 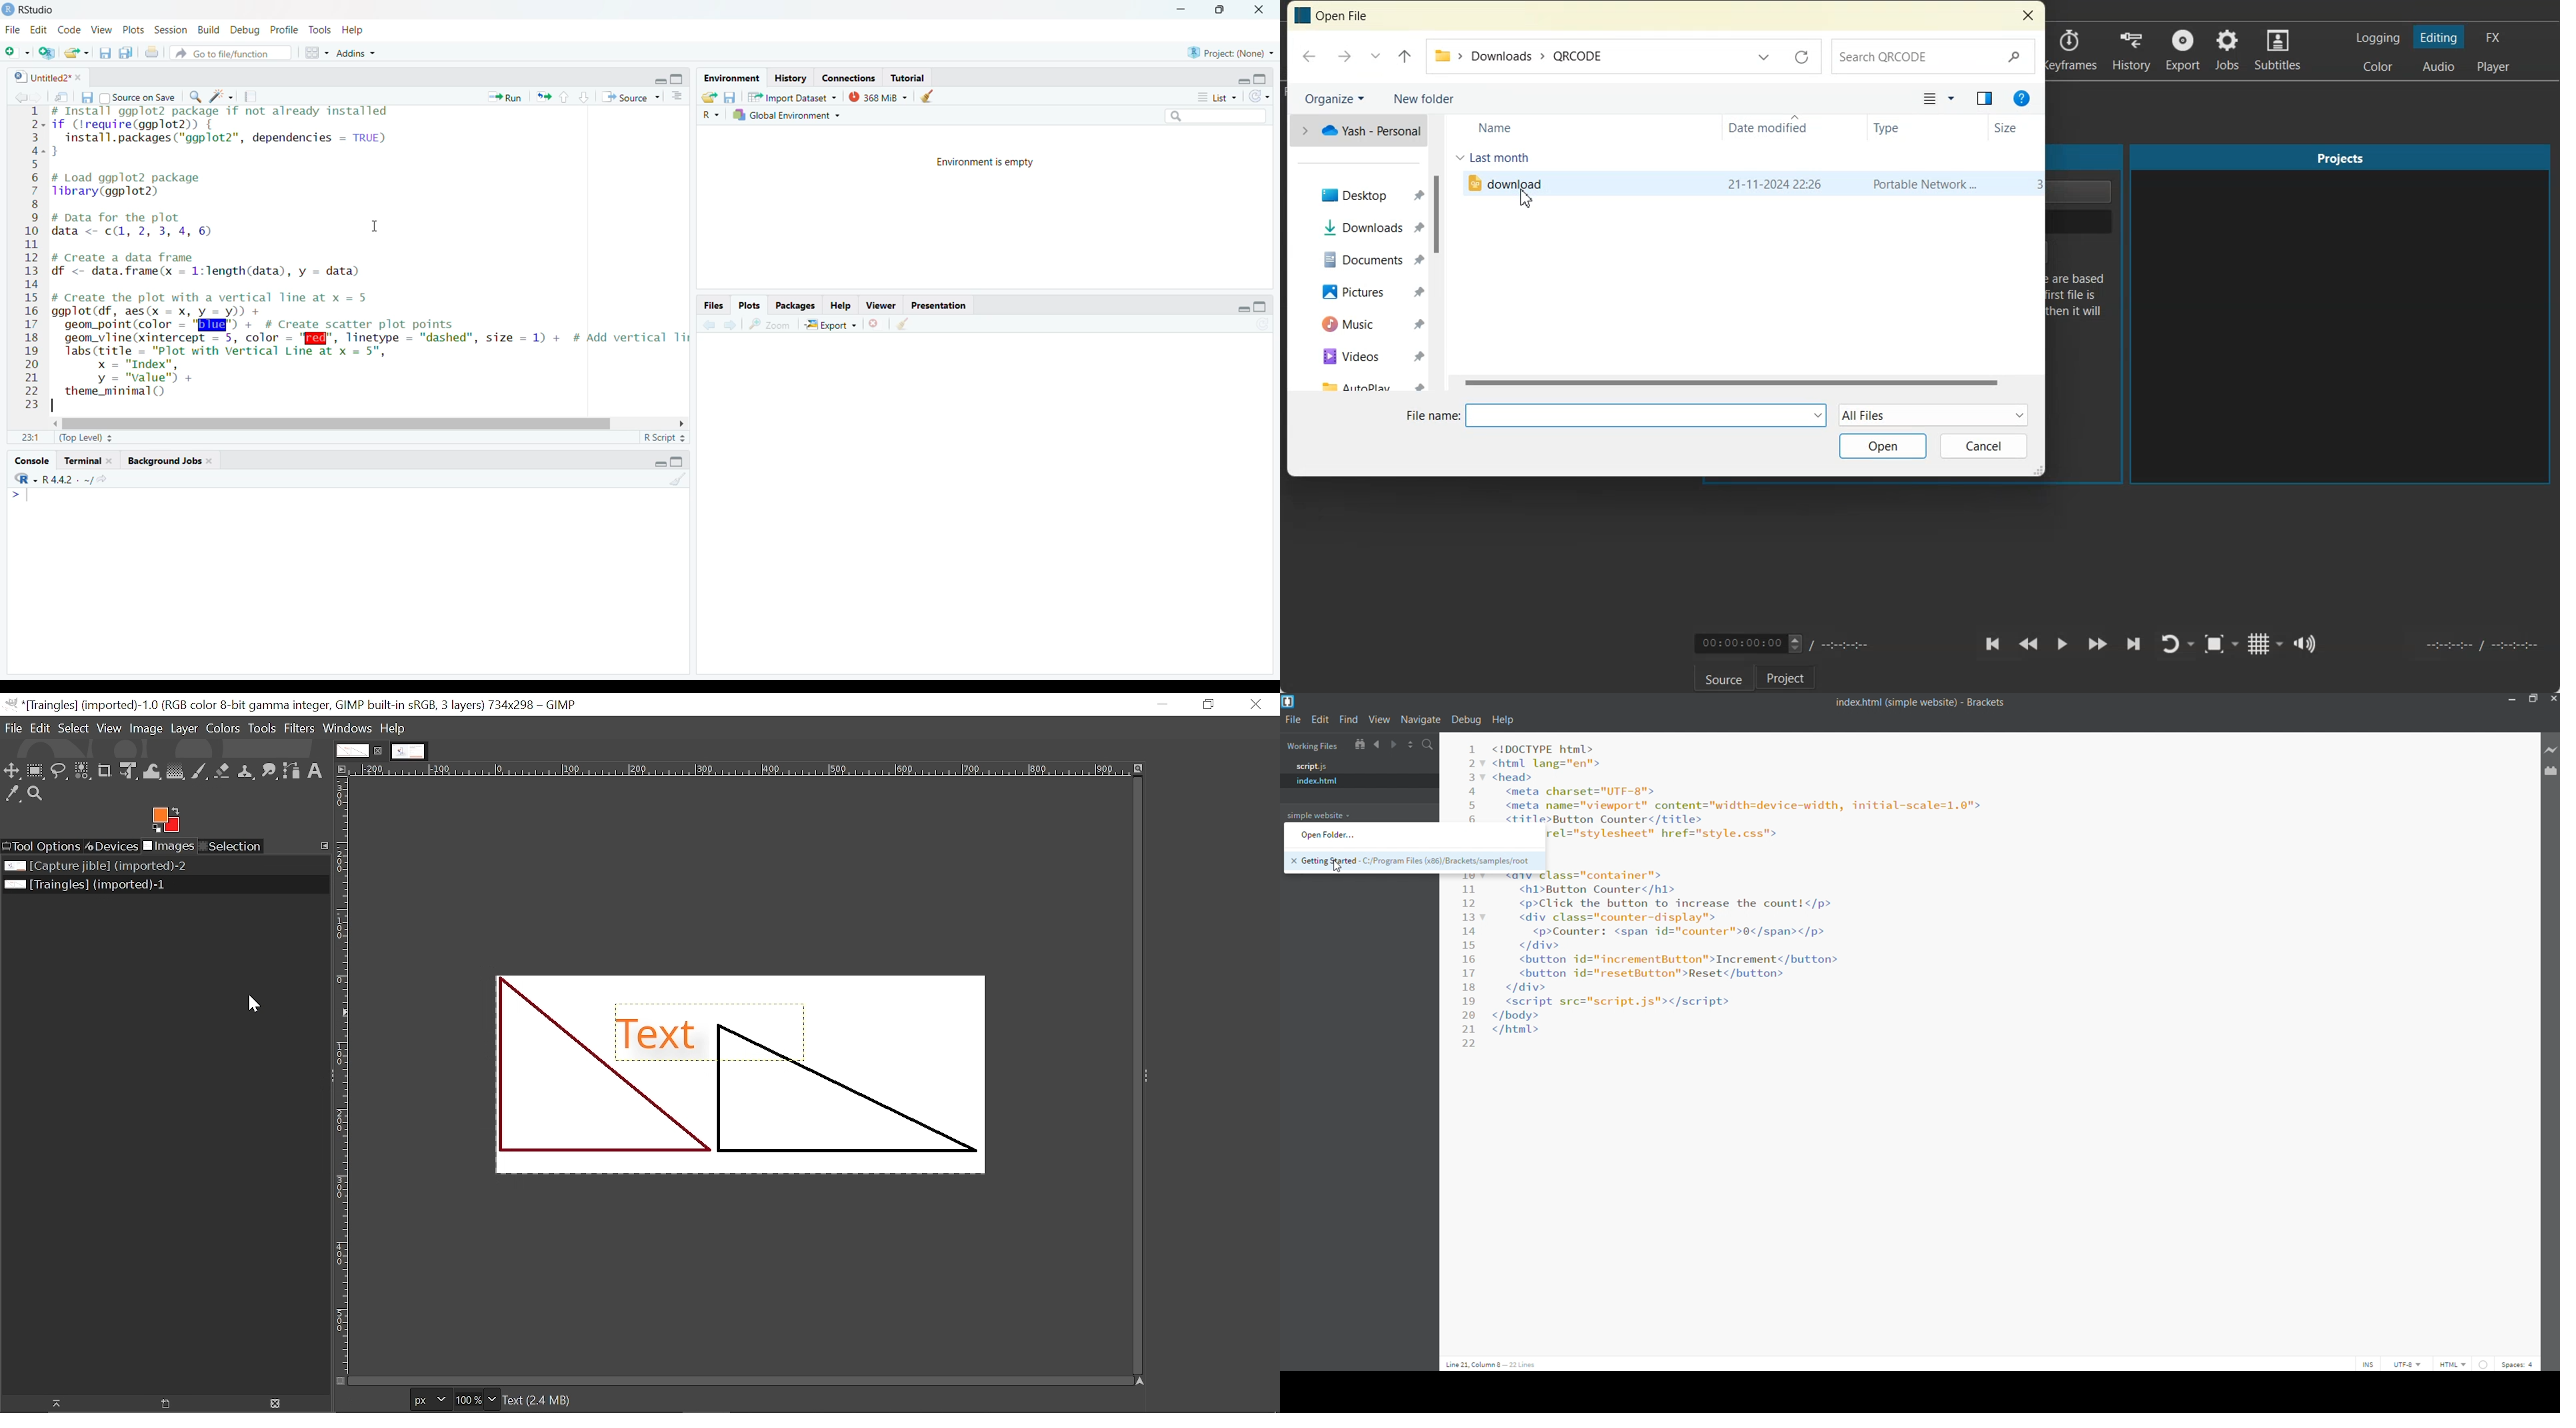 What do you see at coordinates (1748, 643) in the screenshot?
I see `Video Time Adjuster` at bounding box center [1748, 643].